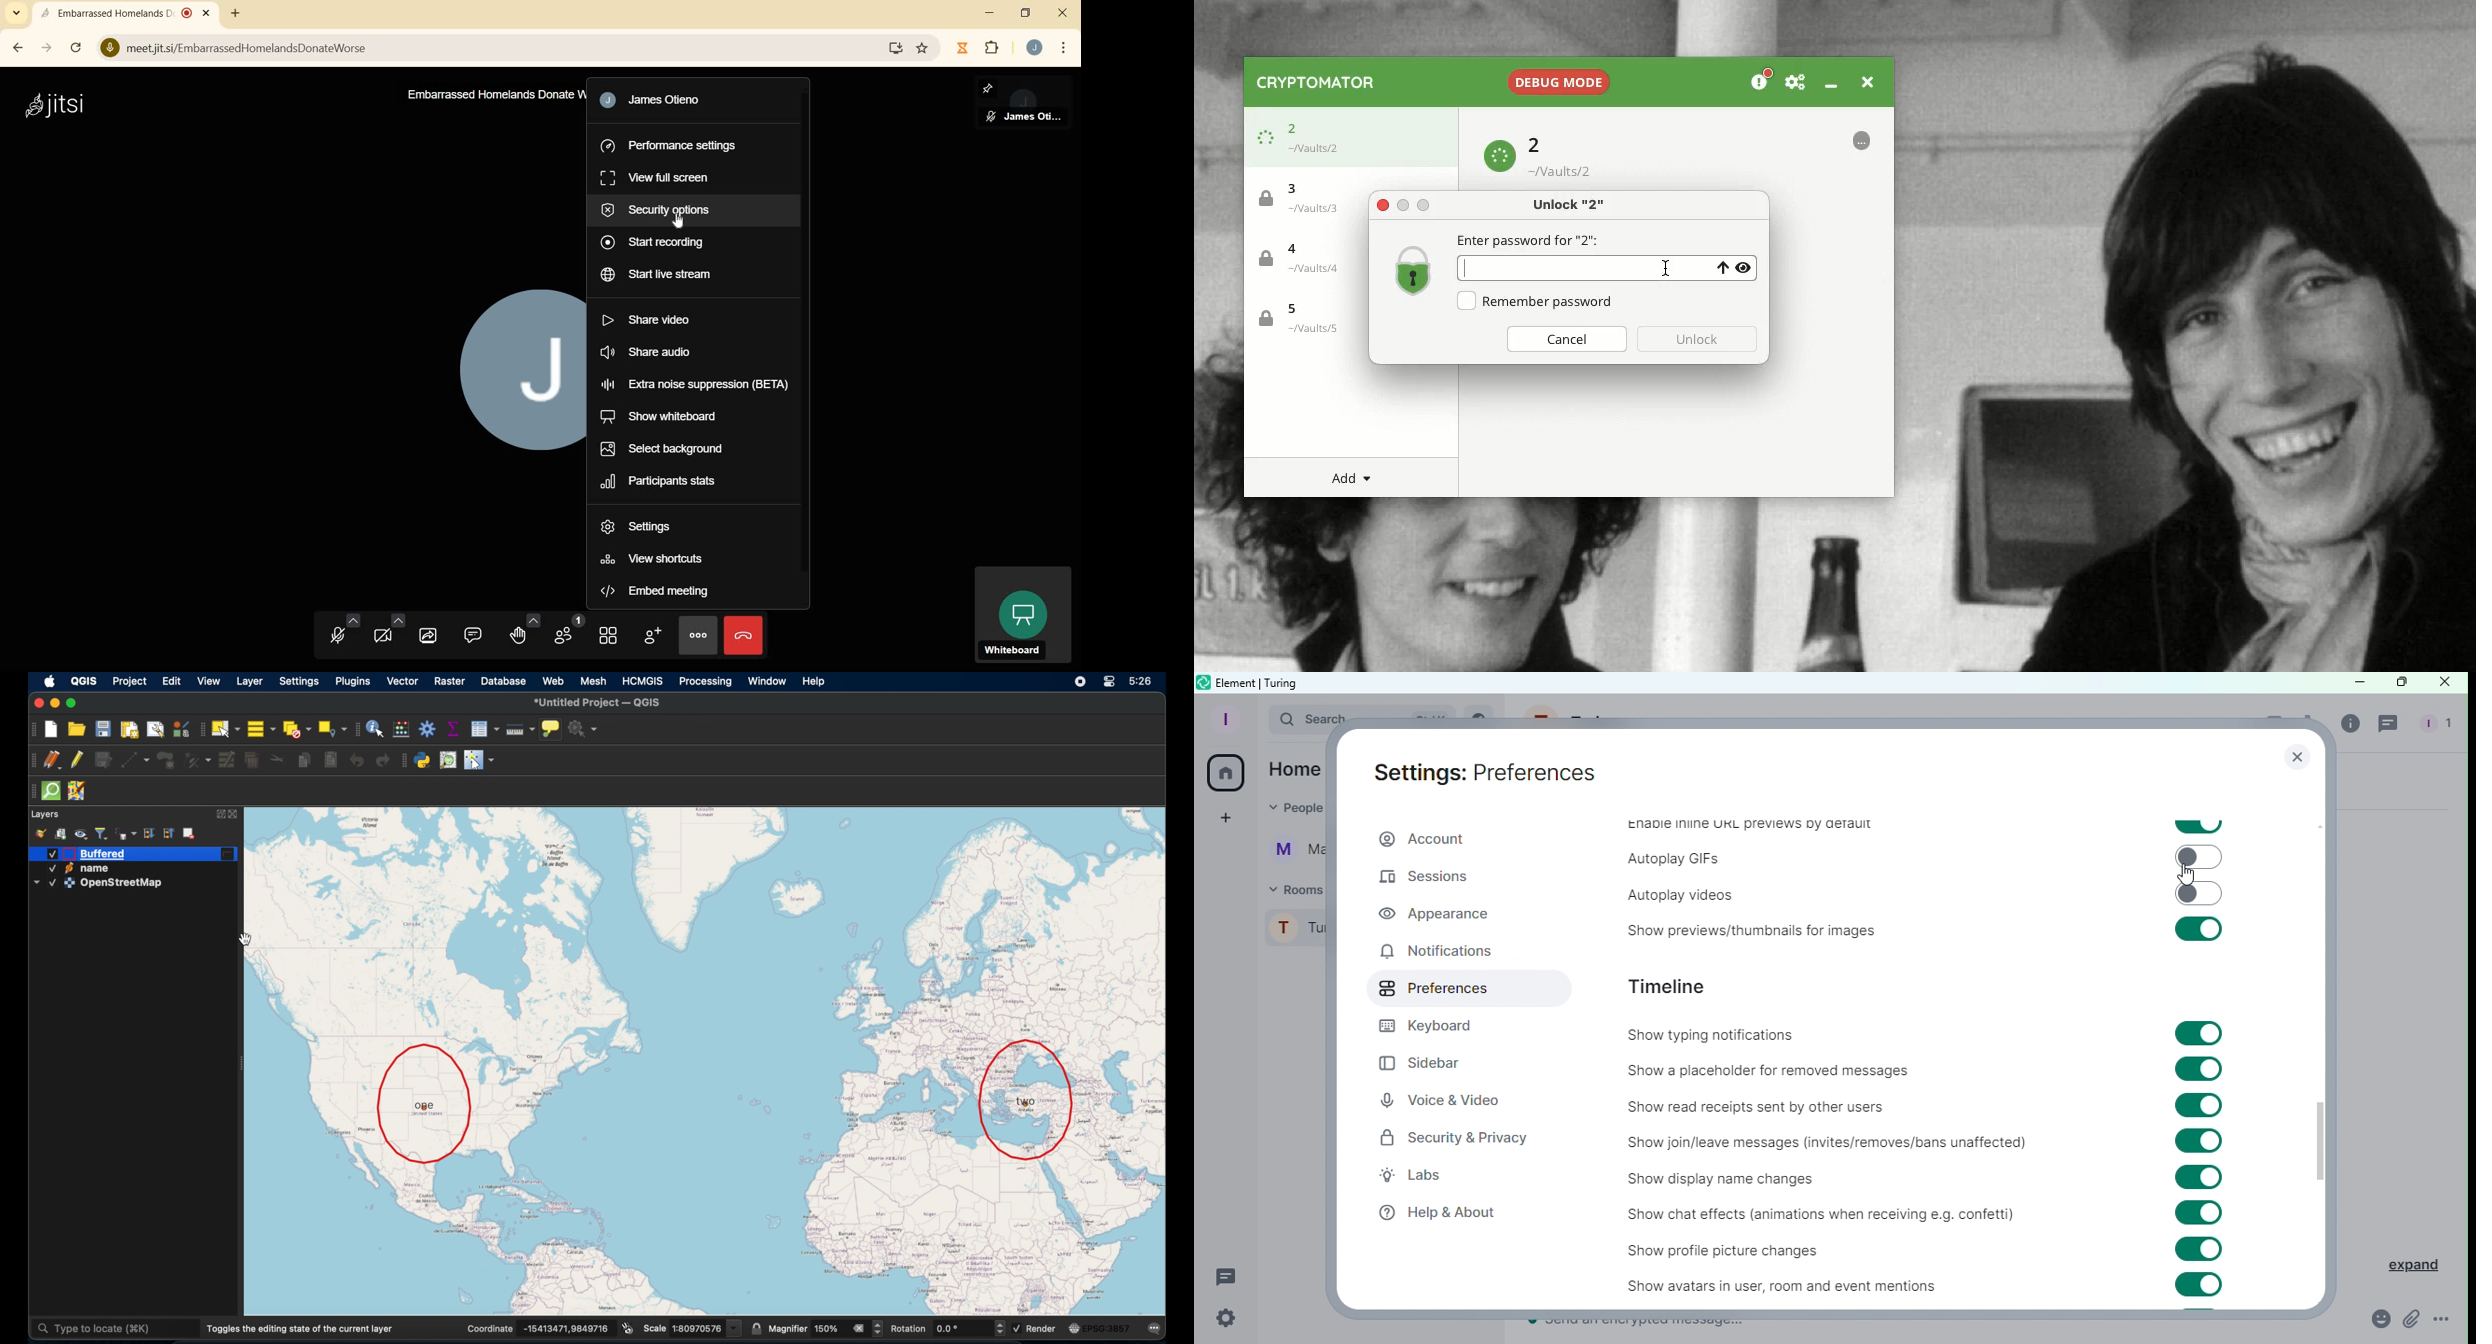  Describe the element at coordinates (401, 728) in the screenshot. I see `open field calculator` at that location.